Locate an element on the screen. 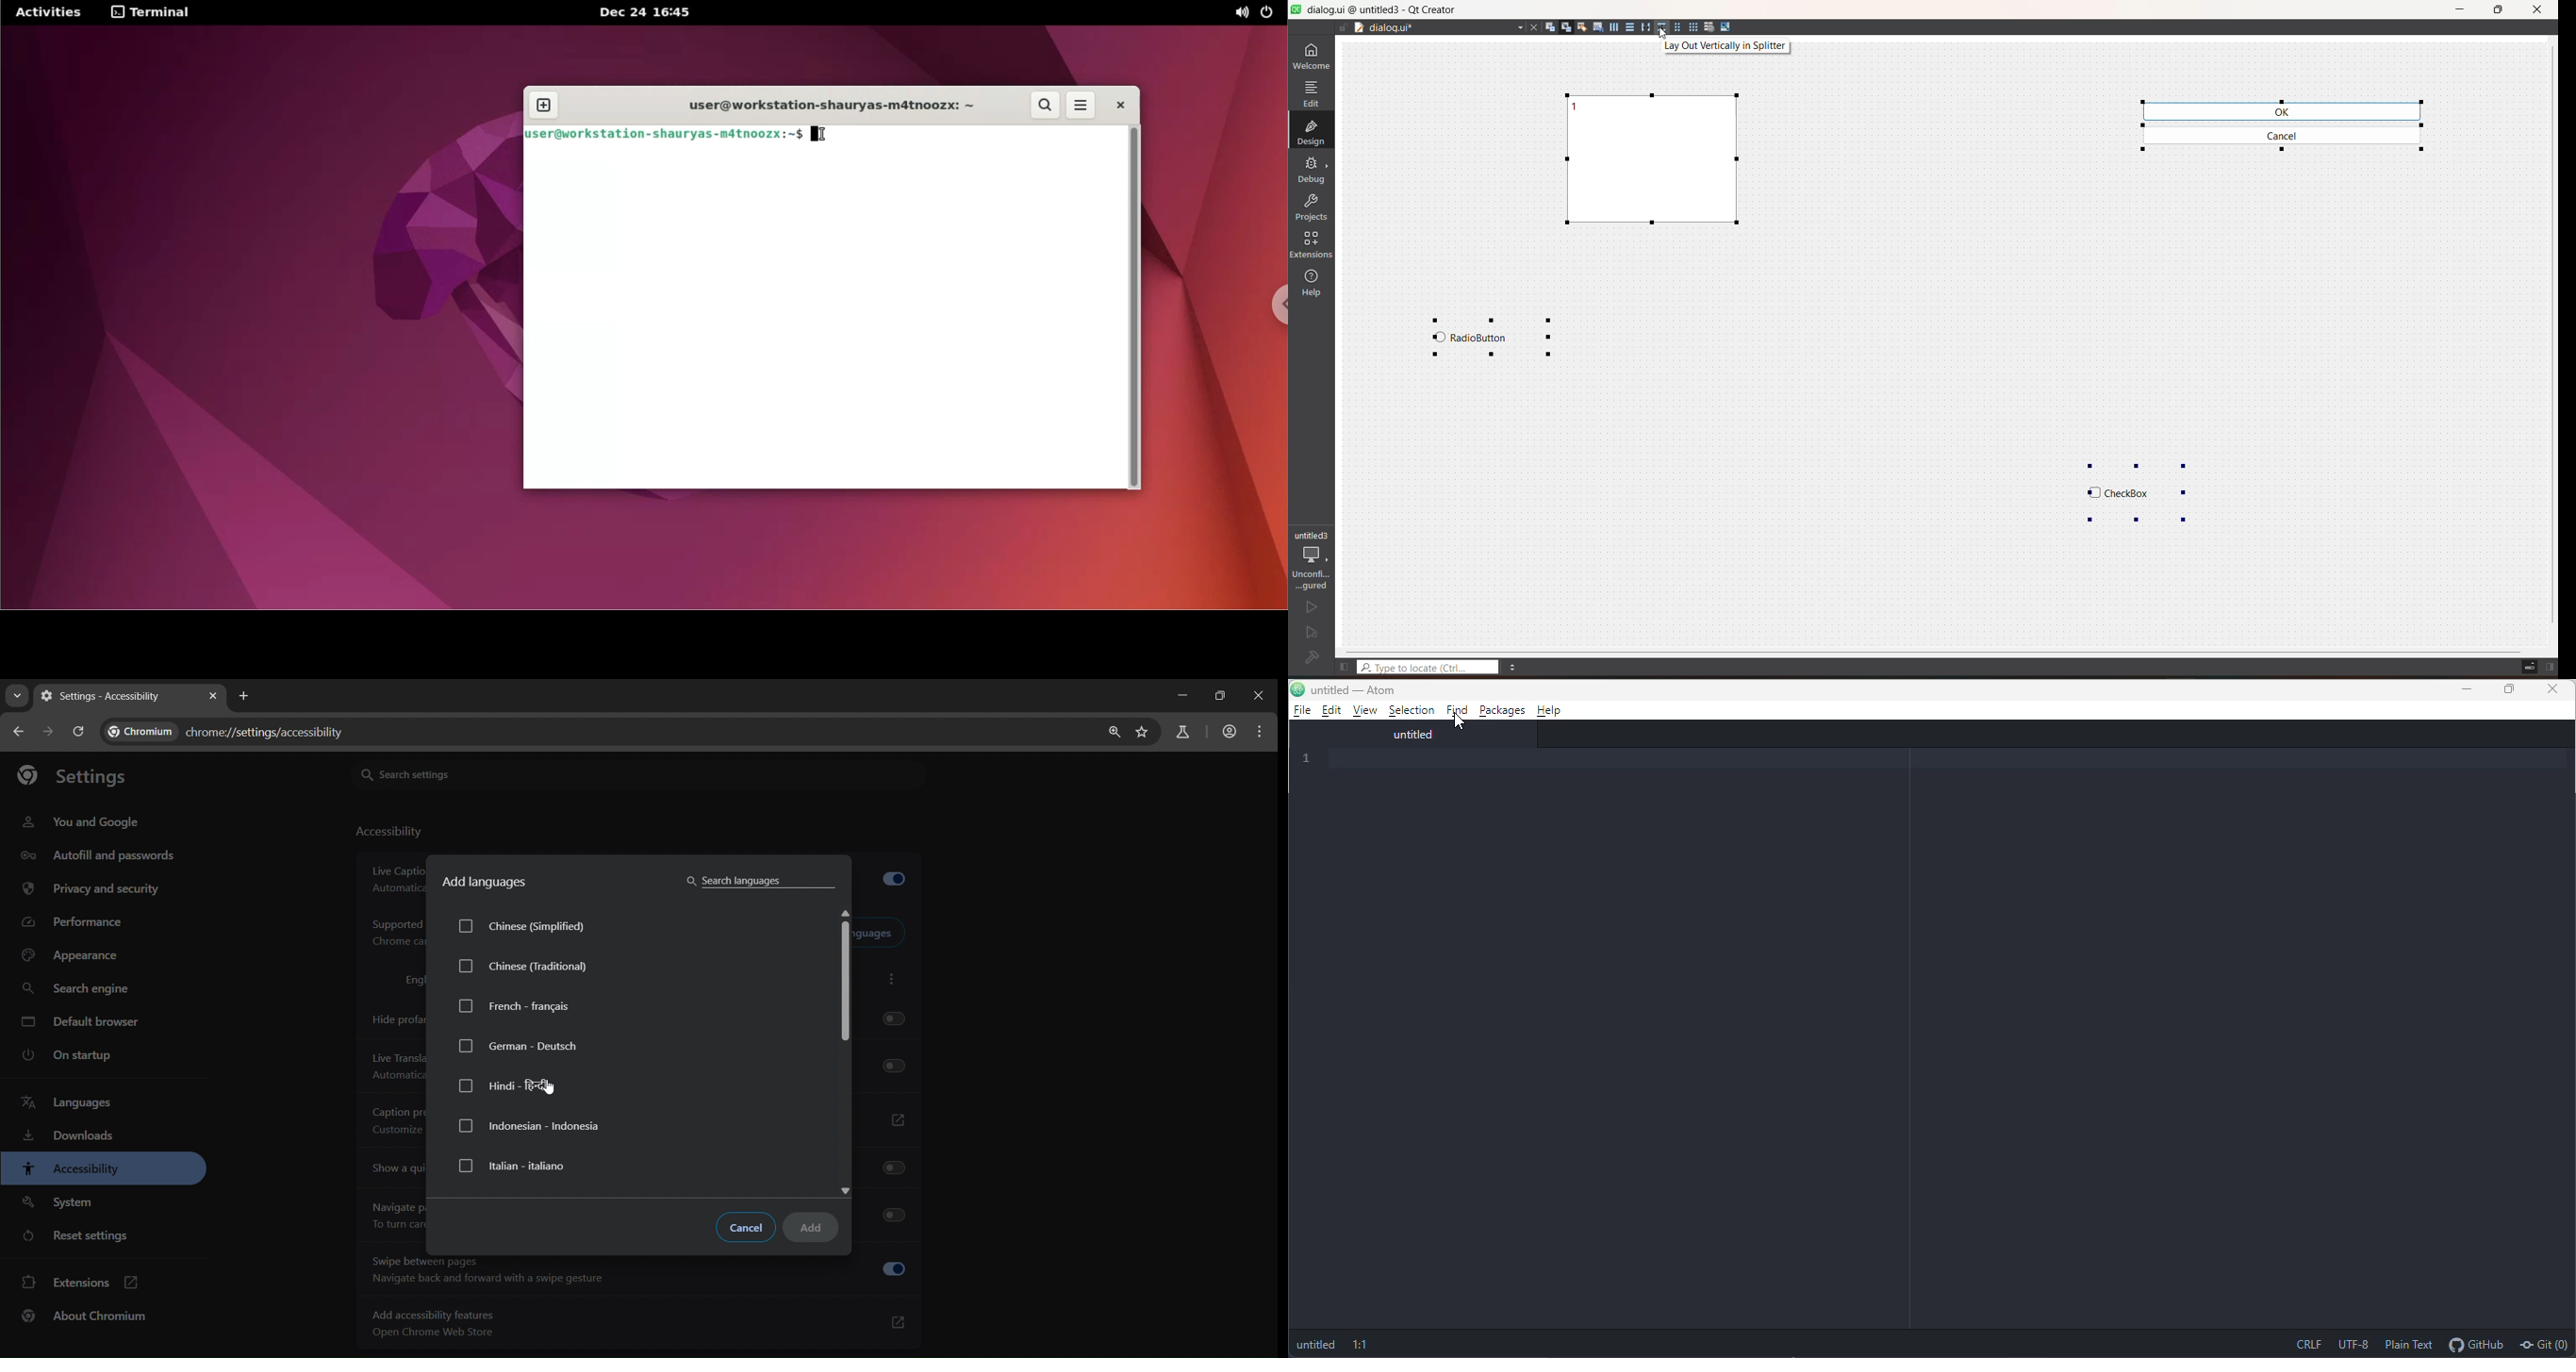 The height and width of the screenshot is (1372, 2576). selected widget is located at coordinates (2133, 486).